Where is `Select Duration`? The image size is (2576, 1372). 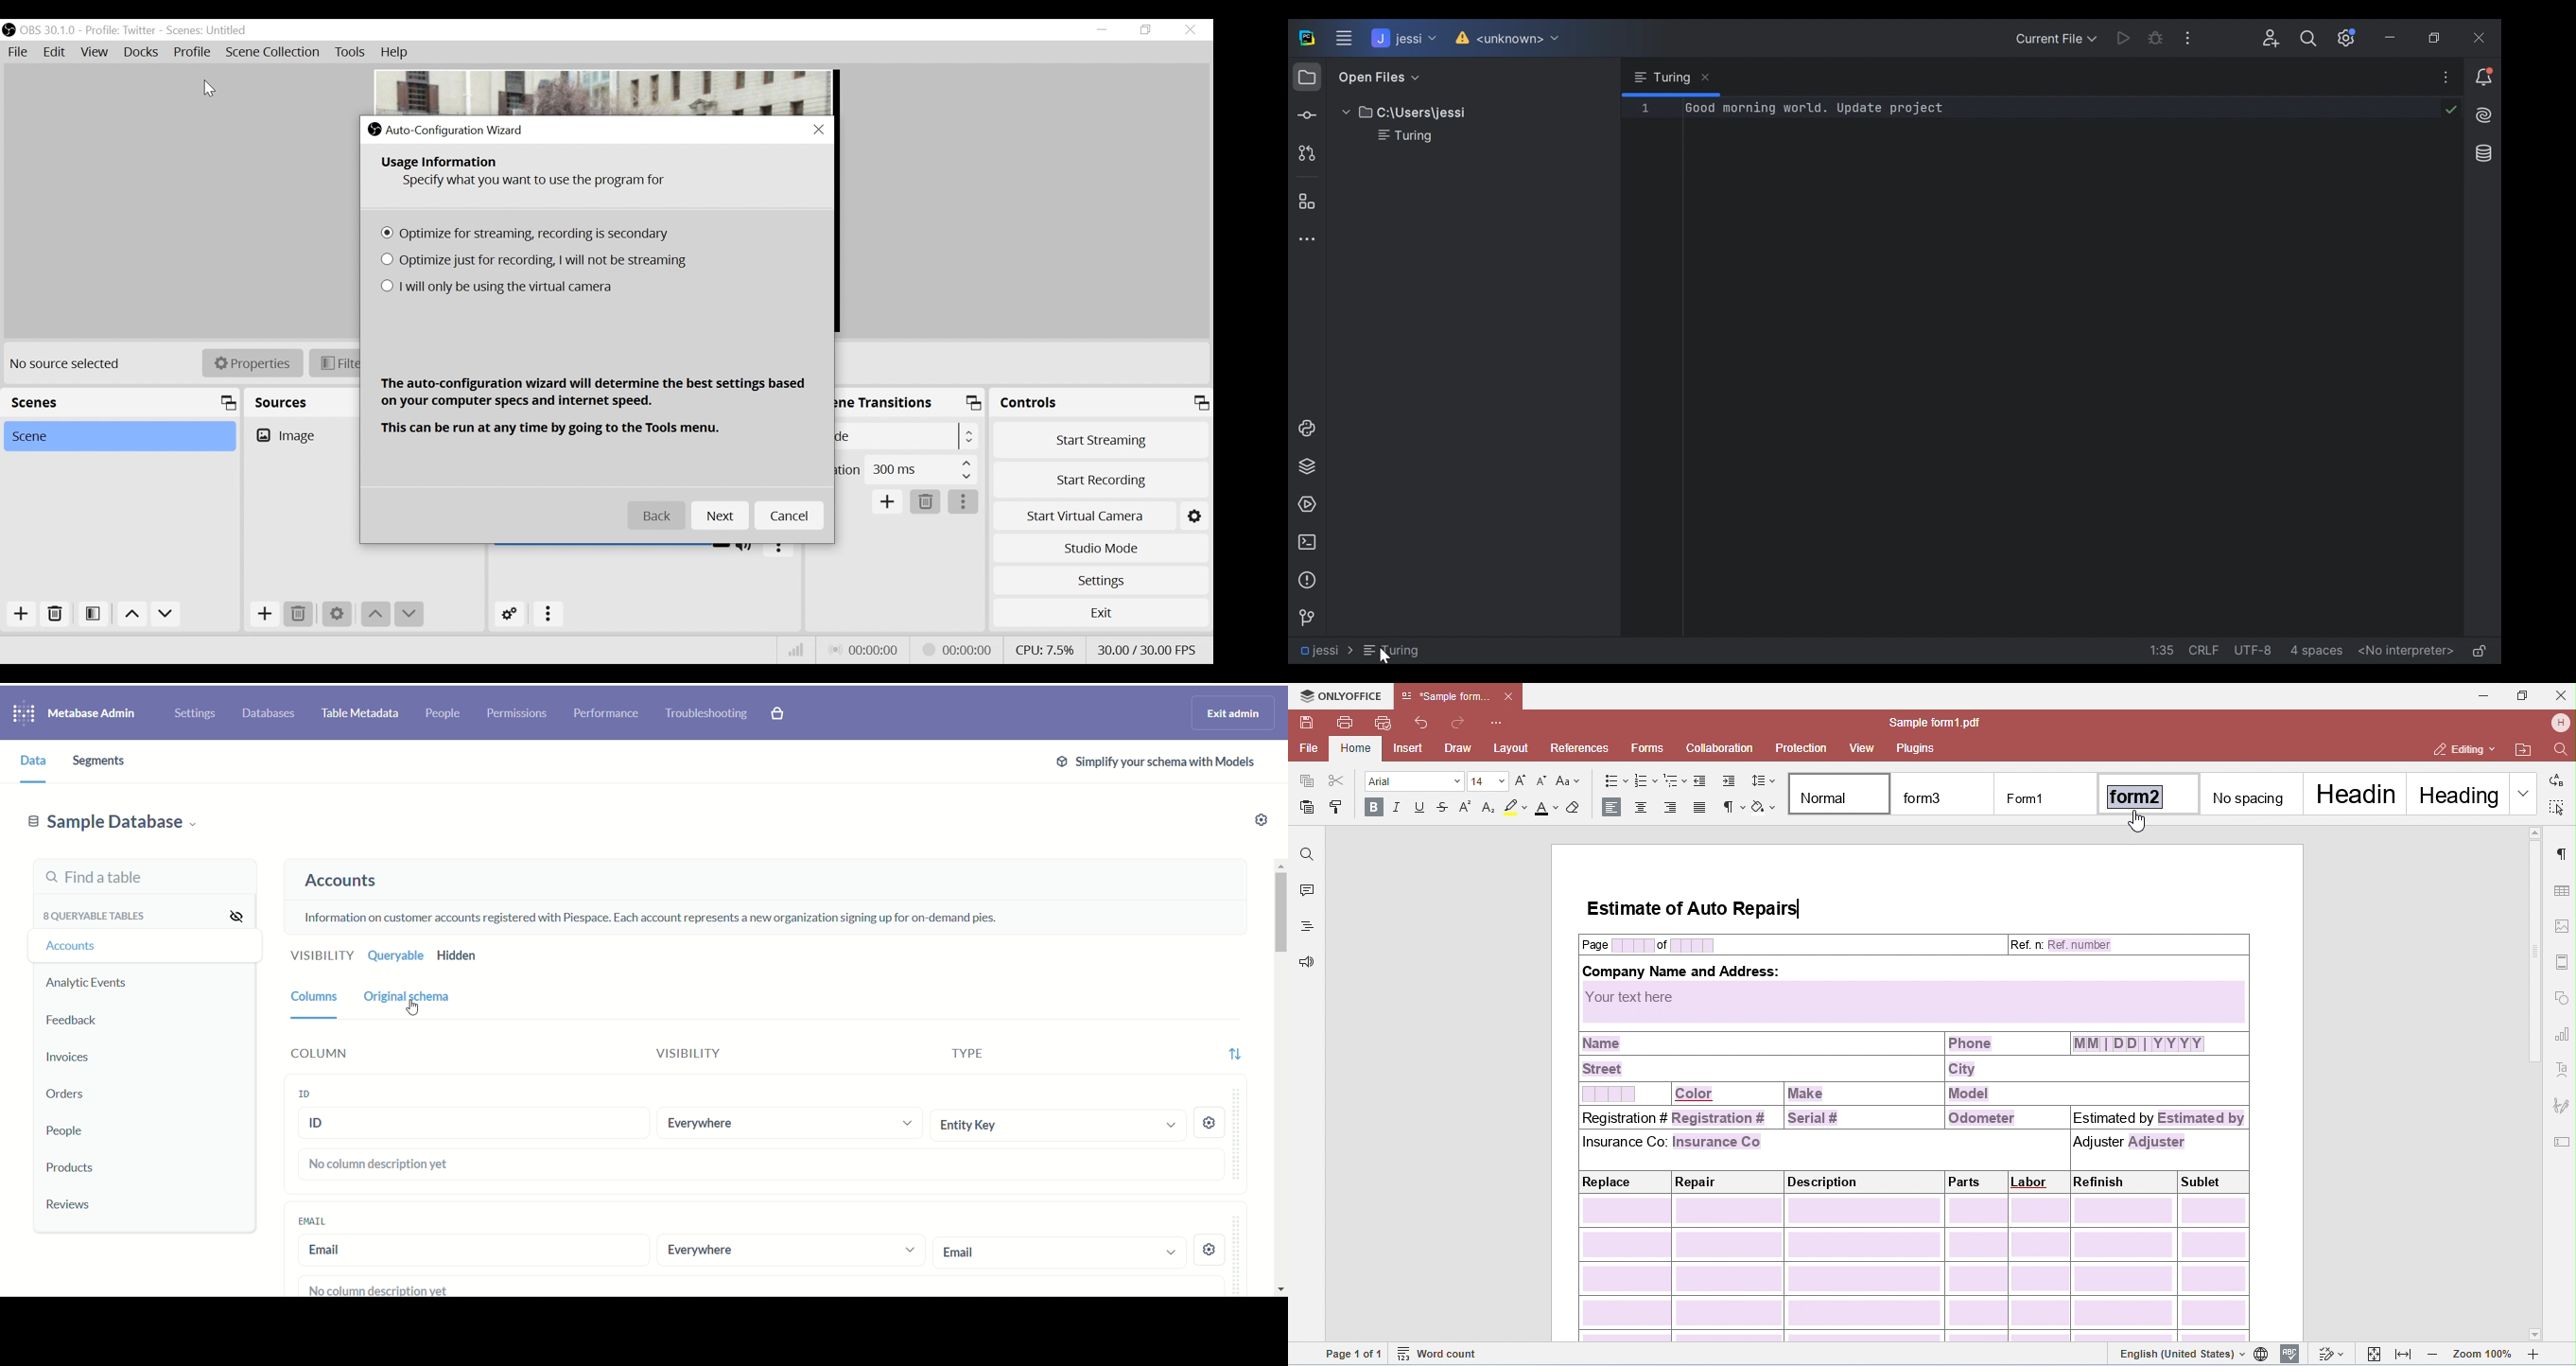 Select Duration is located at coordinates (906, 469).